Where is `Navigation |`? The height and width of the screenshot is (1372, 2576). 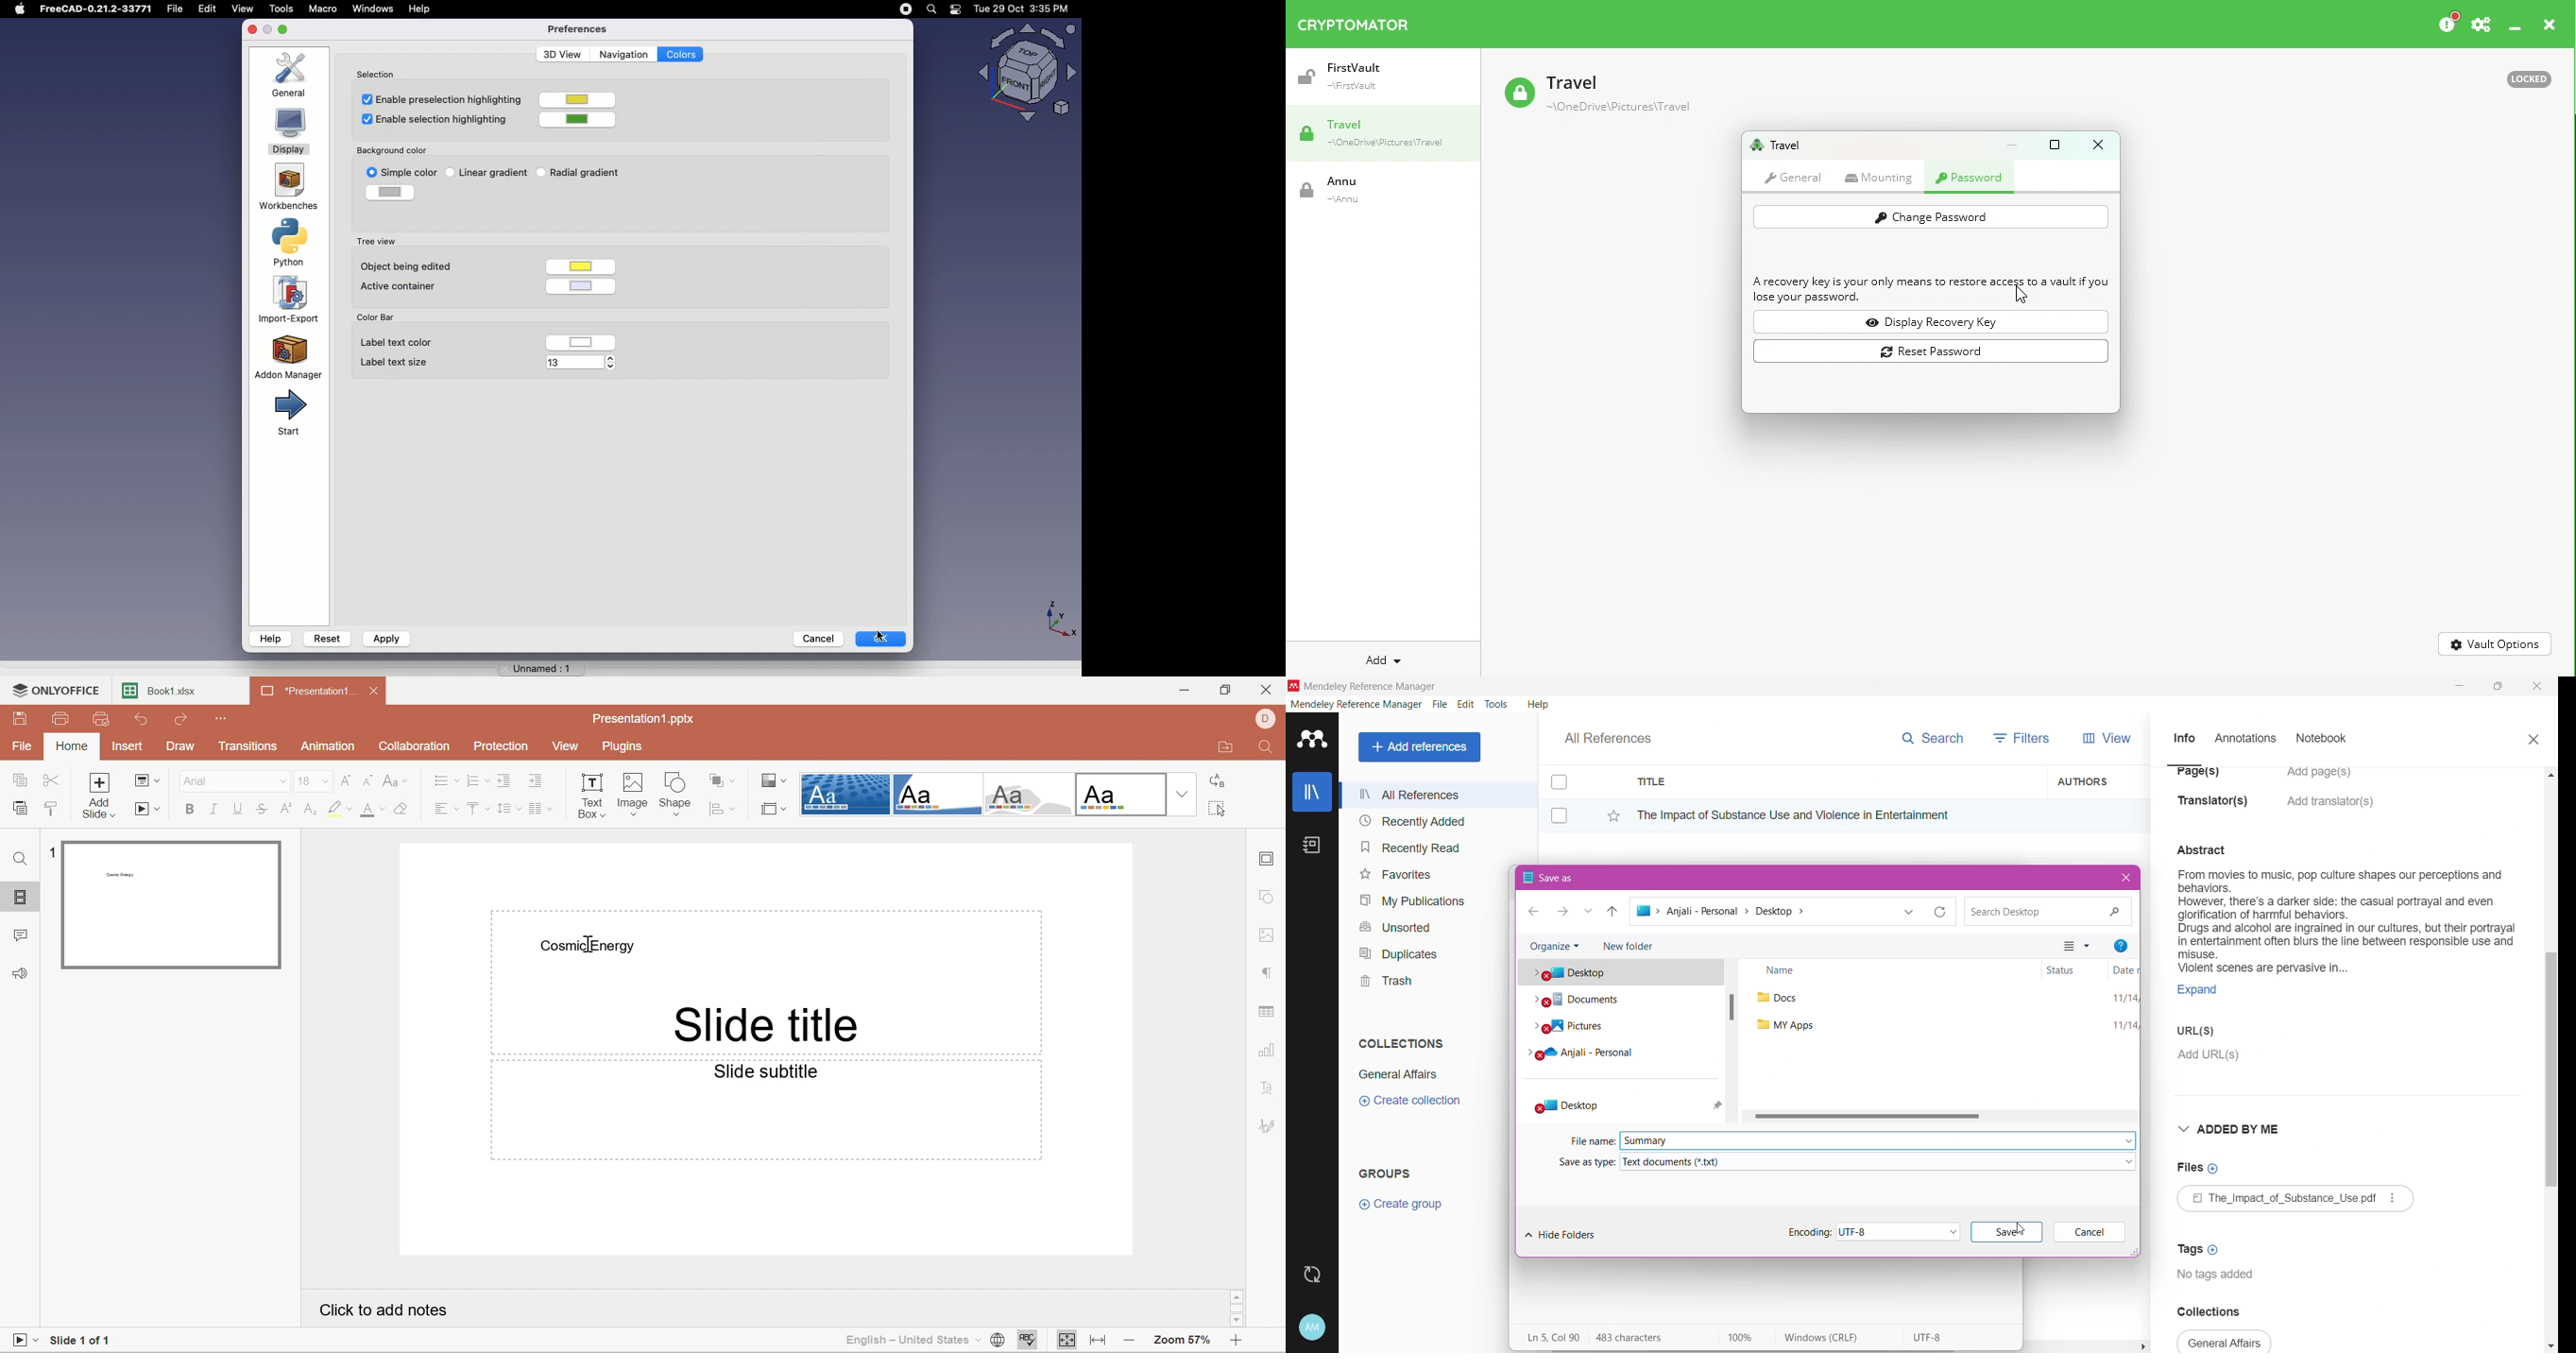 Navigation | is located at coordinates (622, 53).